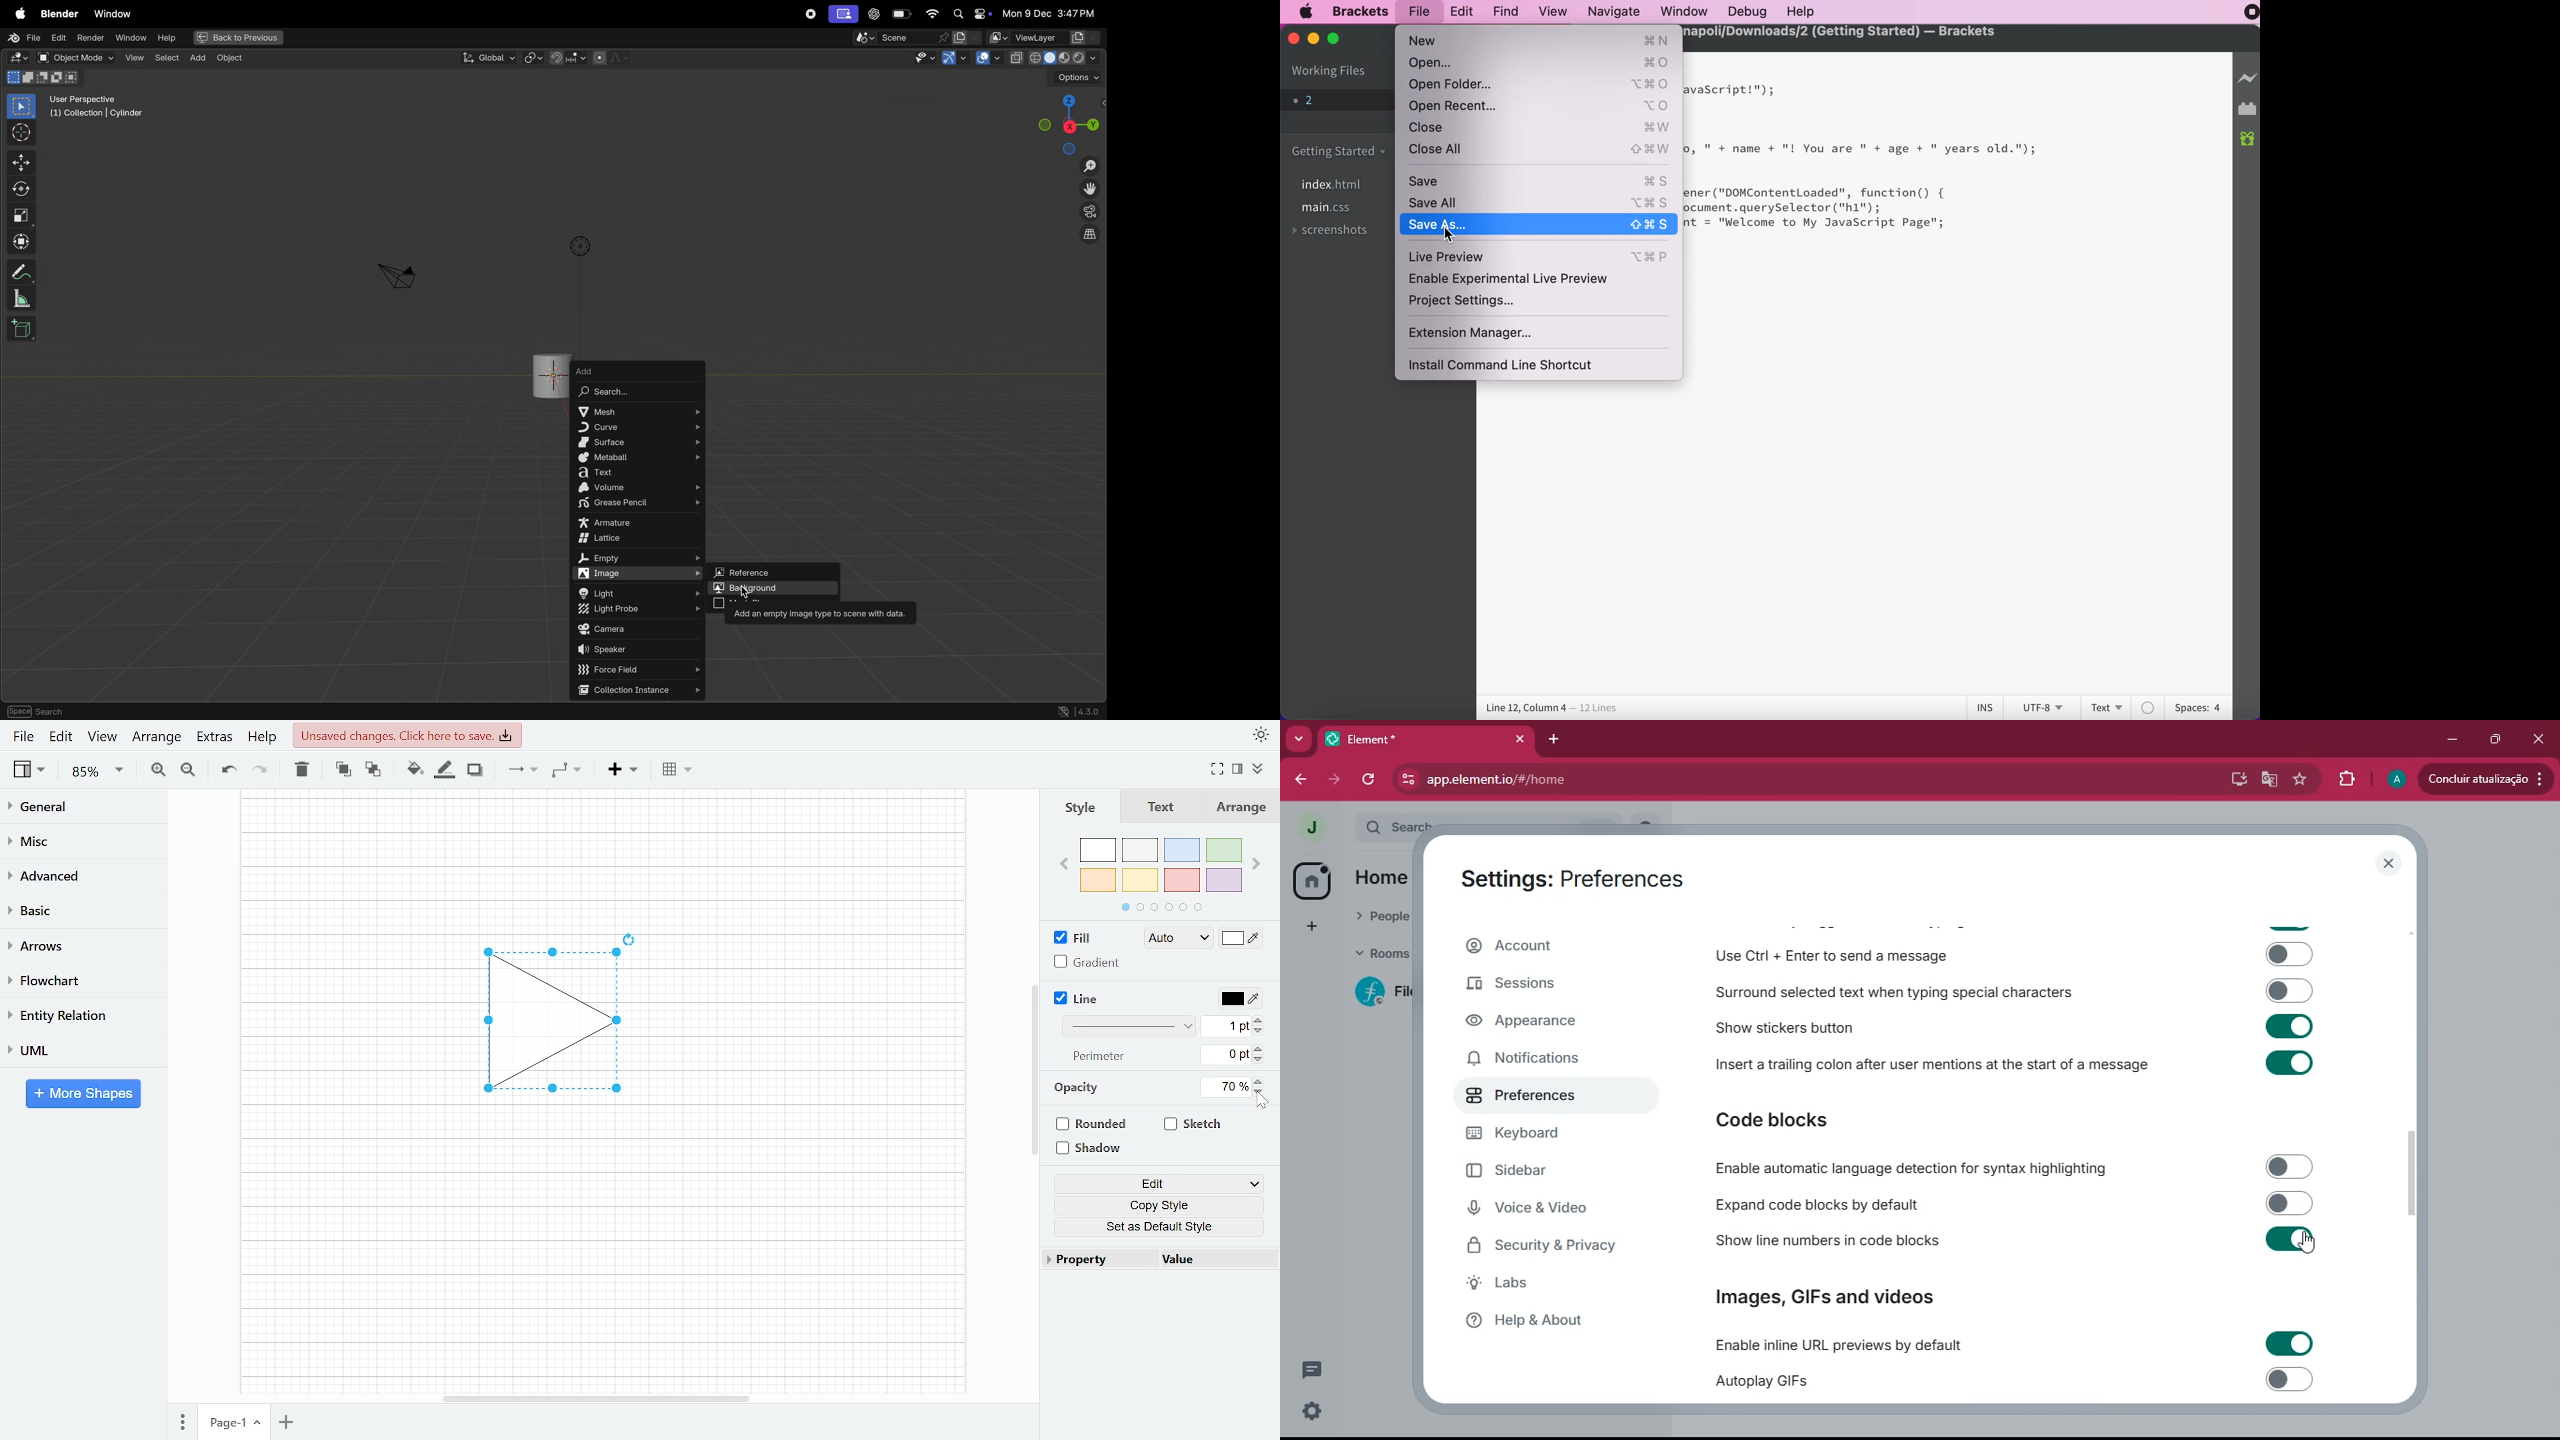 The height and width of the screenshot is (1456, 2576). What do you see at coordinates (1293, 41) in the screenshot?
I see `close` at bounding box center [1293, 41].